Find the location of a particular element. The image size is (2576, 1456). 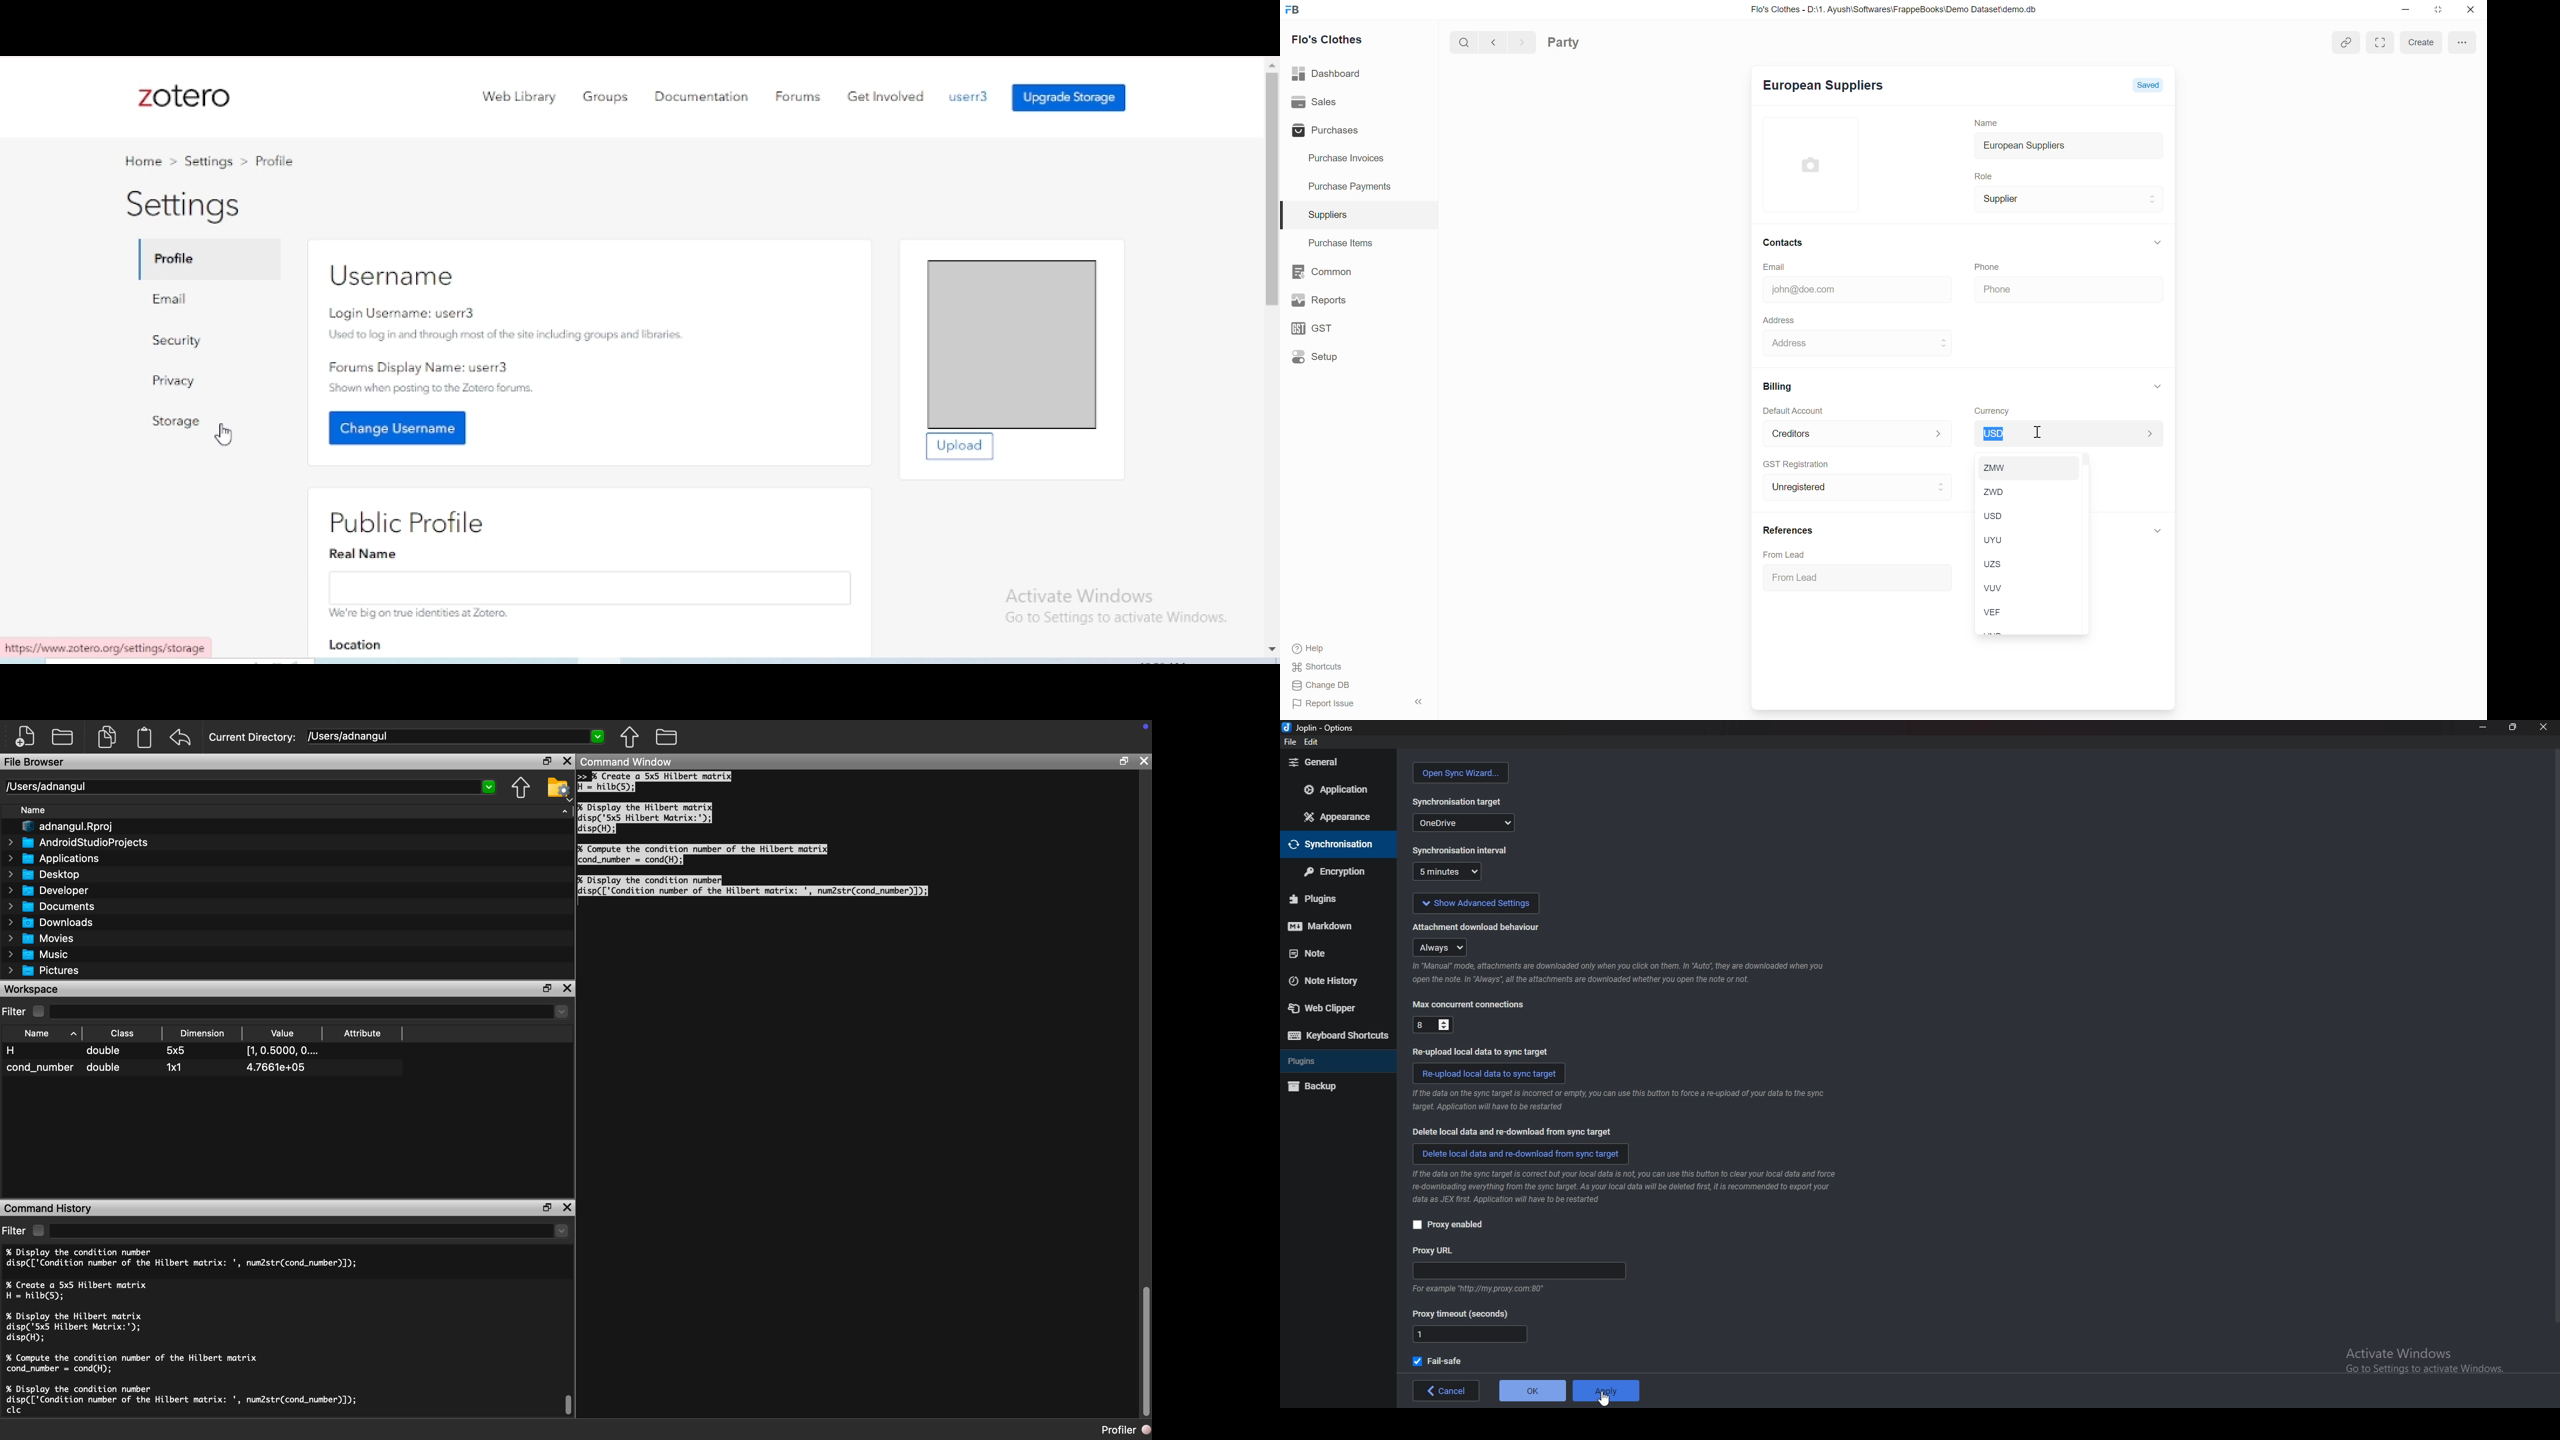

[Users/adnangul  is located at coordinates (456, 738).